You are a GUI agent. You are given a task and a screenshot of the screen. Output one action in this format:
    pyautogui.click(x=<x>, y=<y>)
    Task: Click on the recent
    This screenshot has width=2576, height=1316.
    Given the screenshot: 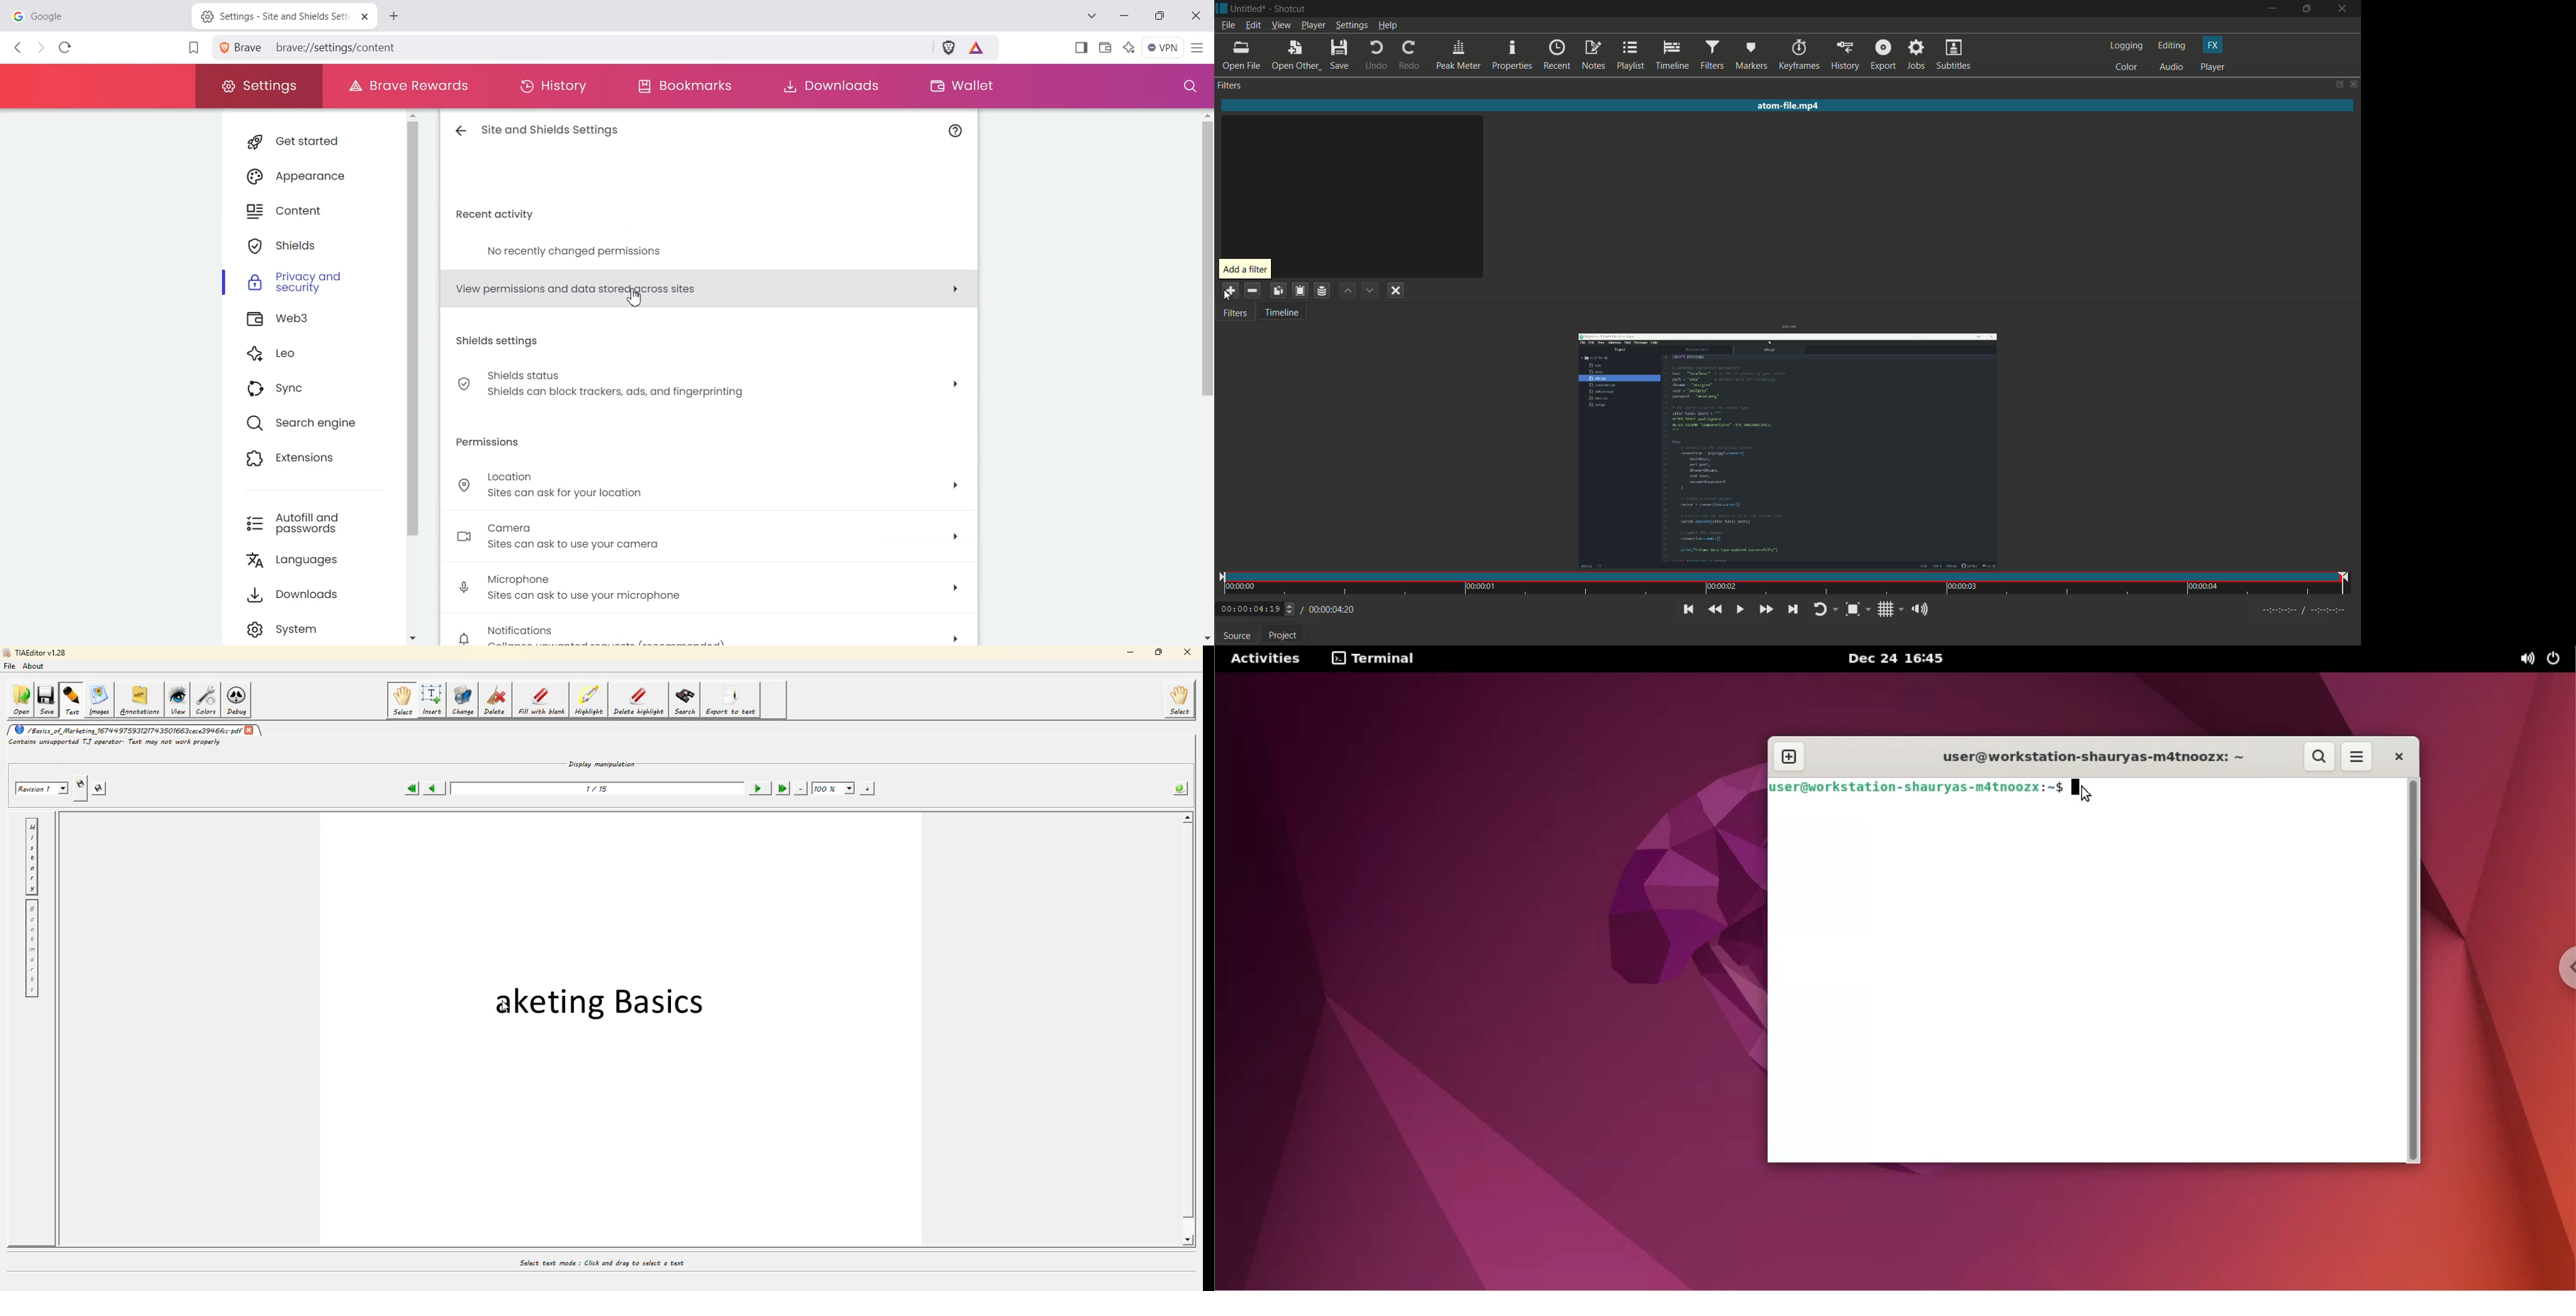 What is the action you would take?
    pyautogui.click(x=1557, y=56)
    